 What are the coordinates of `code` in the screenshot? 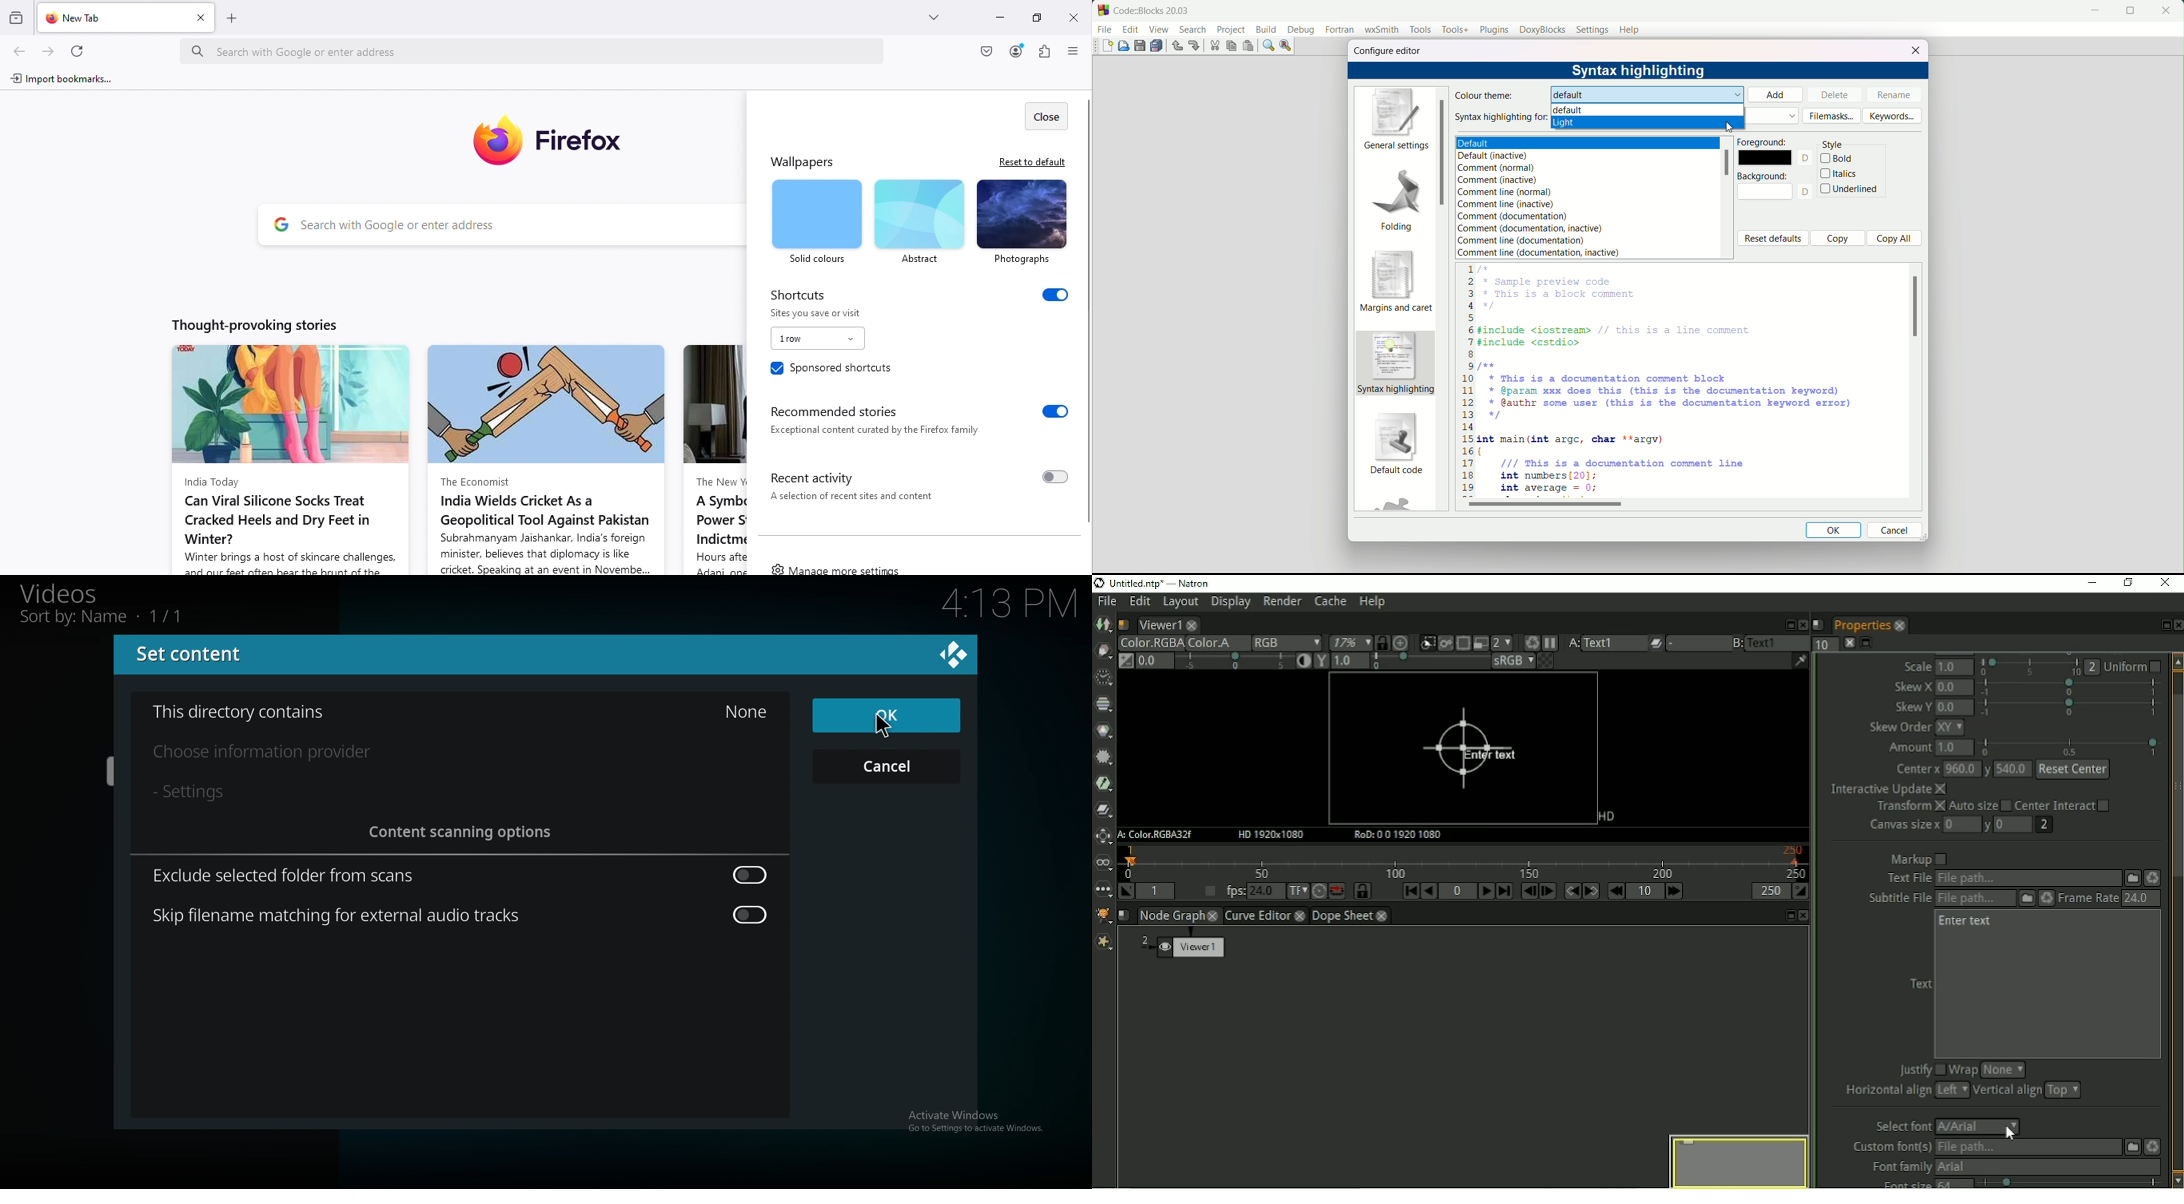 It's located at (1668, 382).